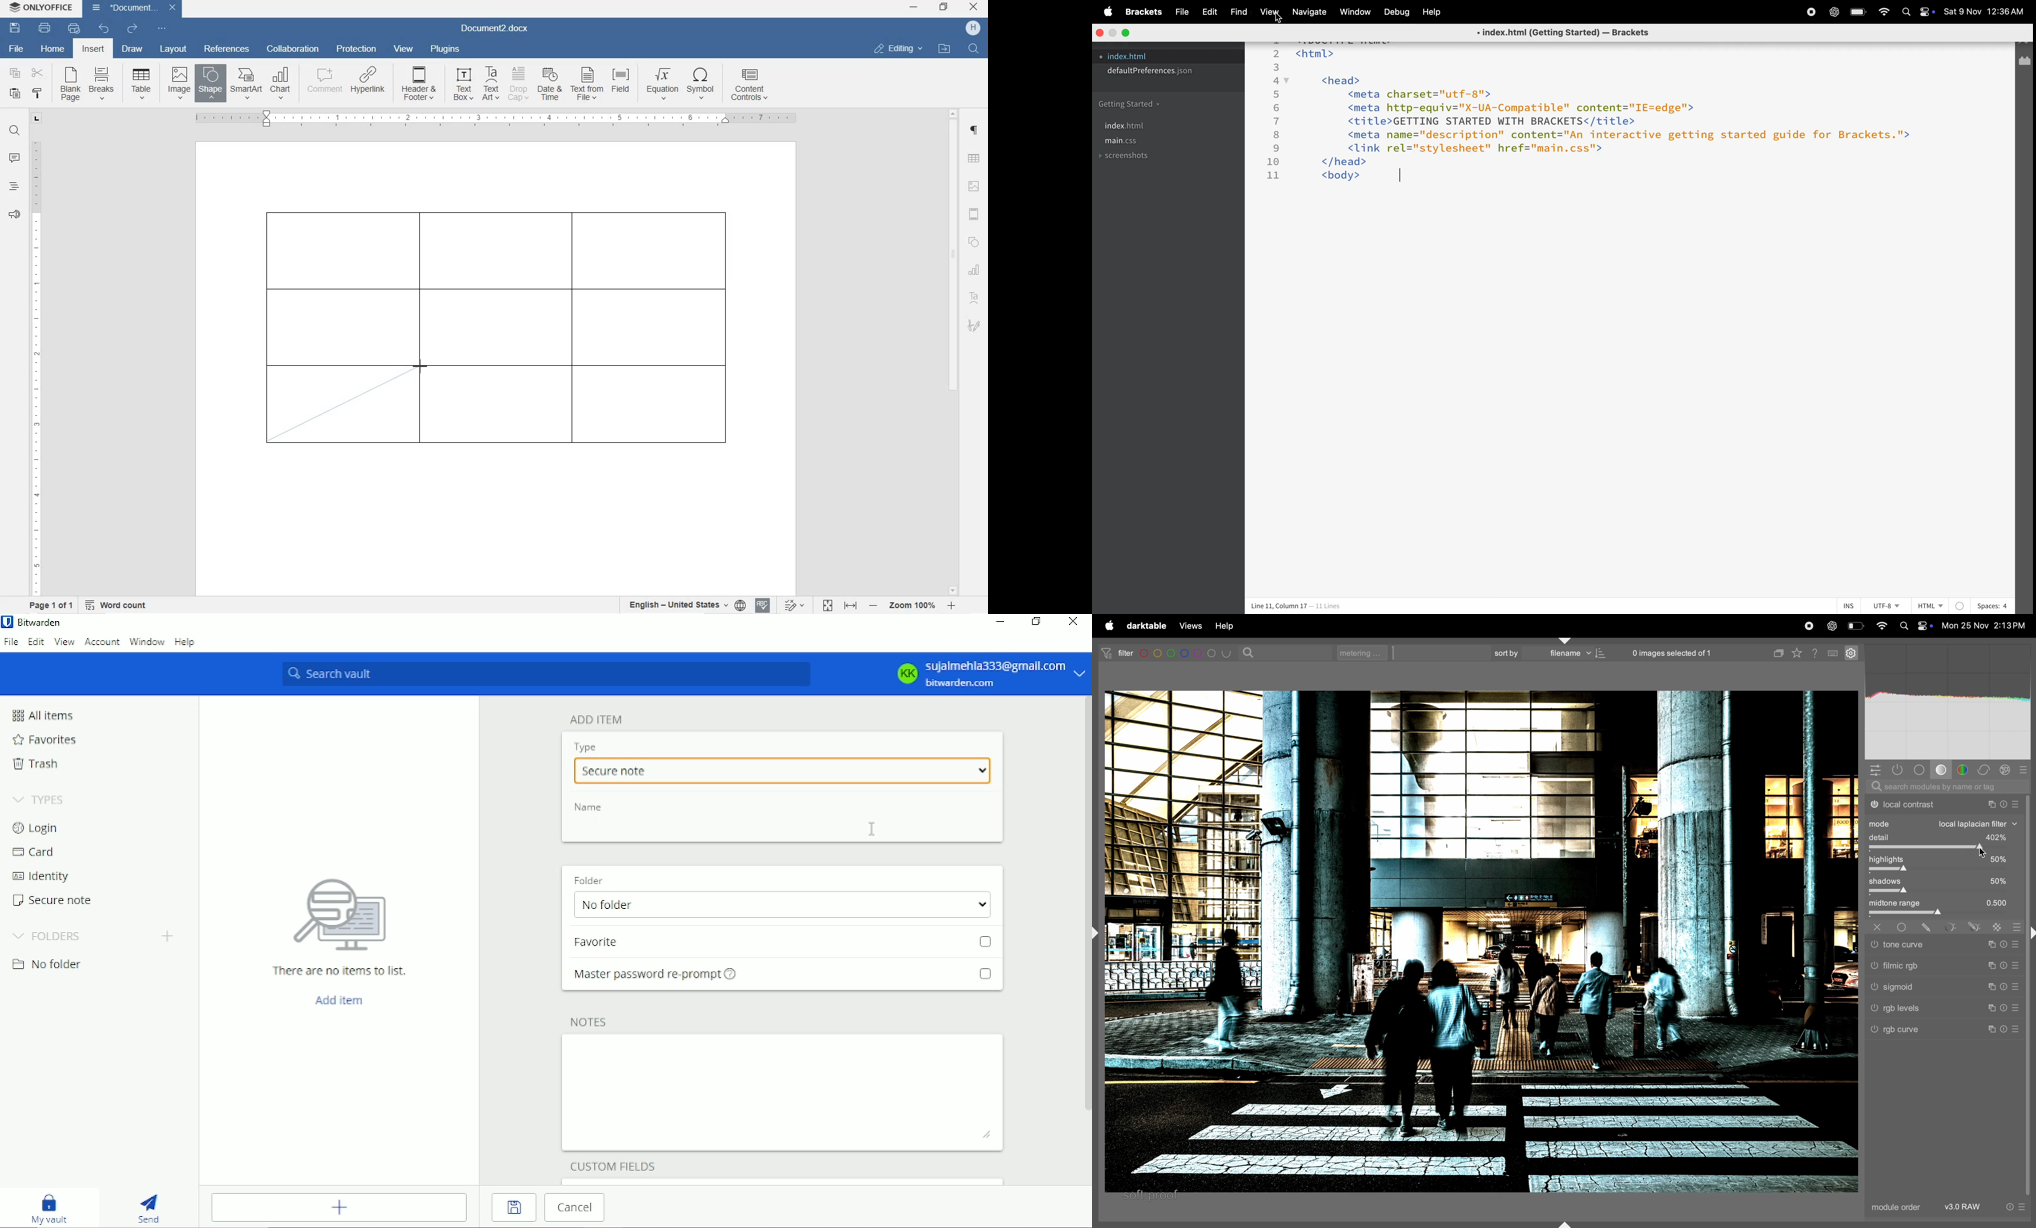 Image resolution: width=2044 pixels, height=1232 pixels. Describe the element at coordinates (1128, 32) in the screenshot. I see `maximize` at that location.